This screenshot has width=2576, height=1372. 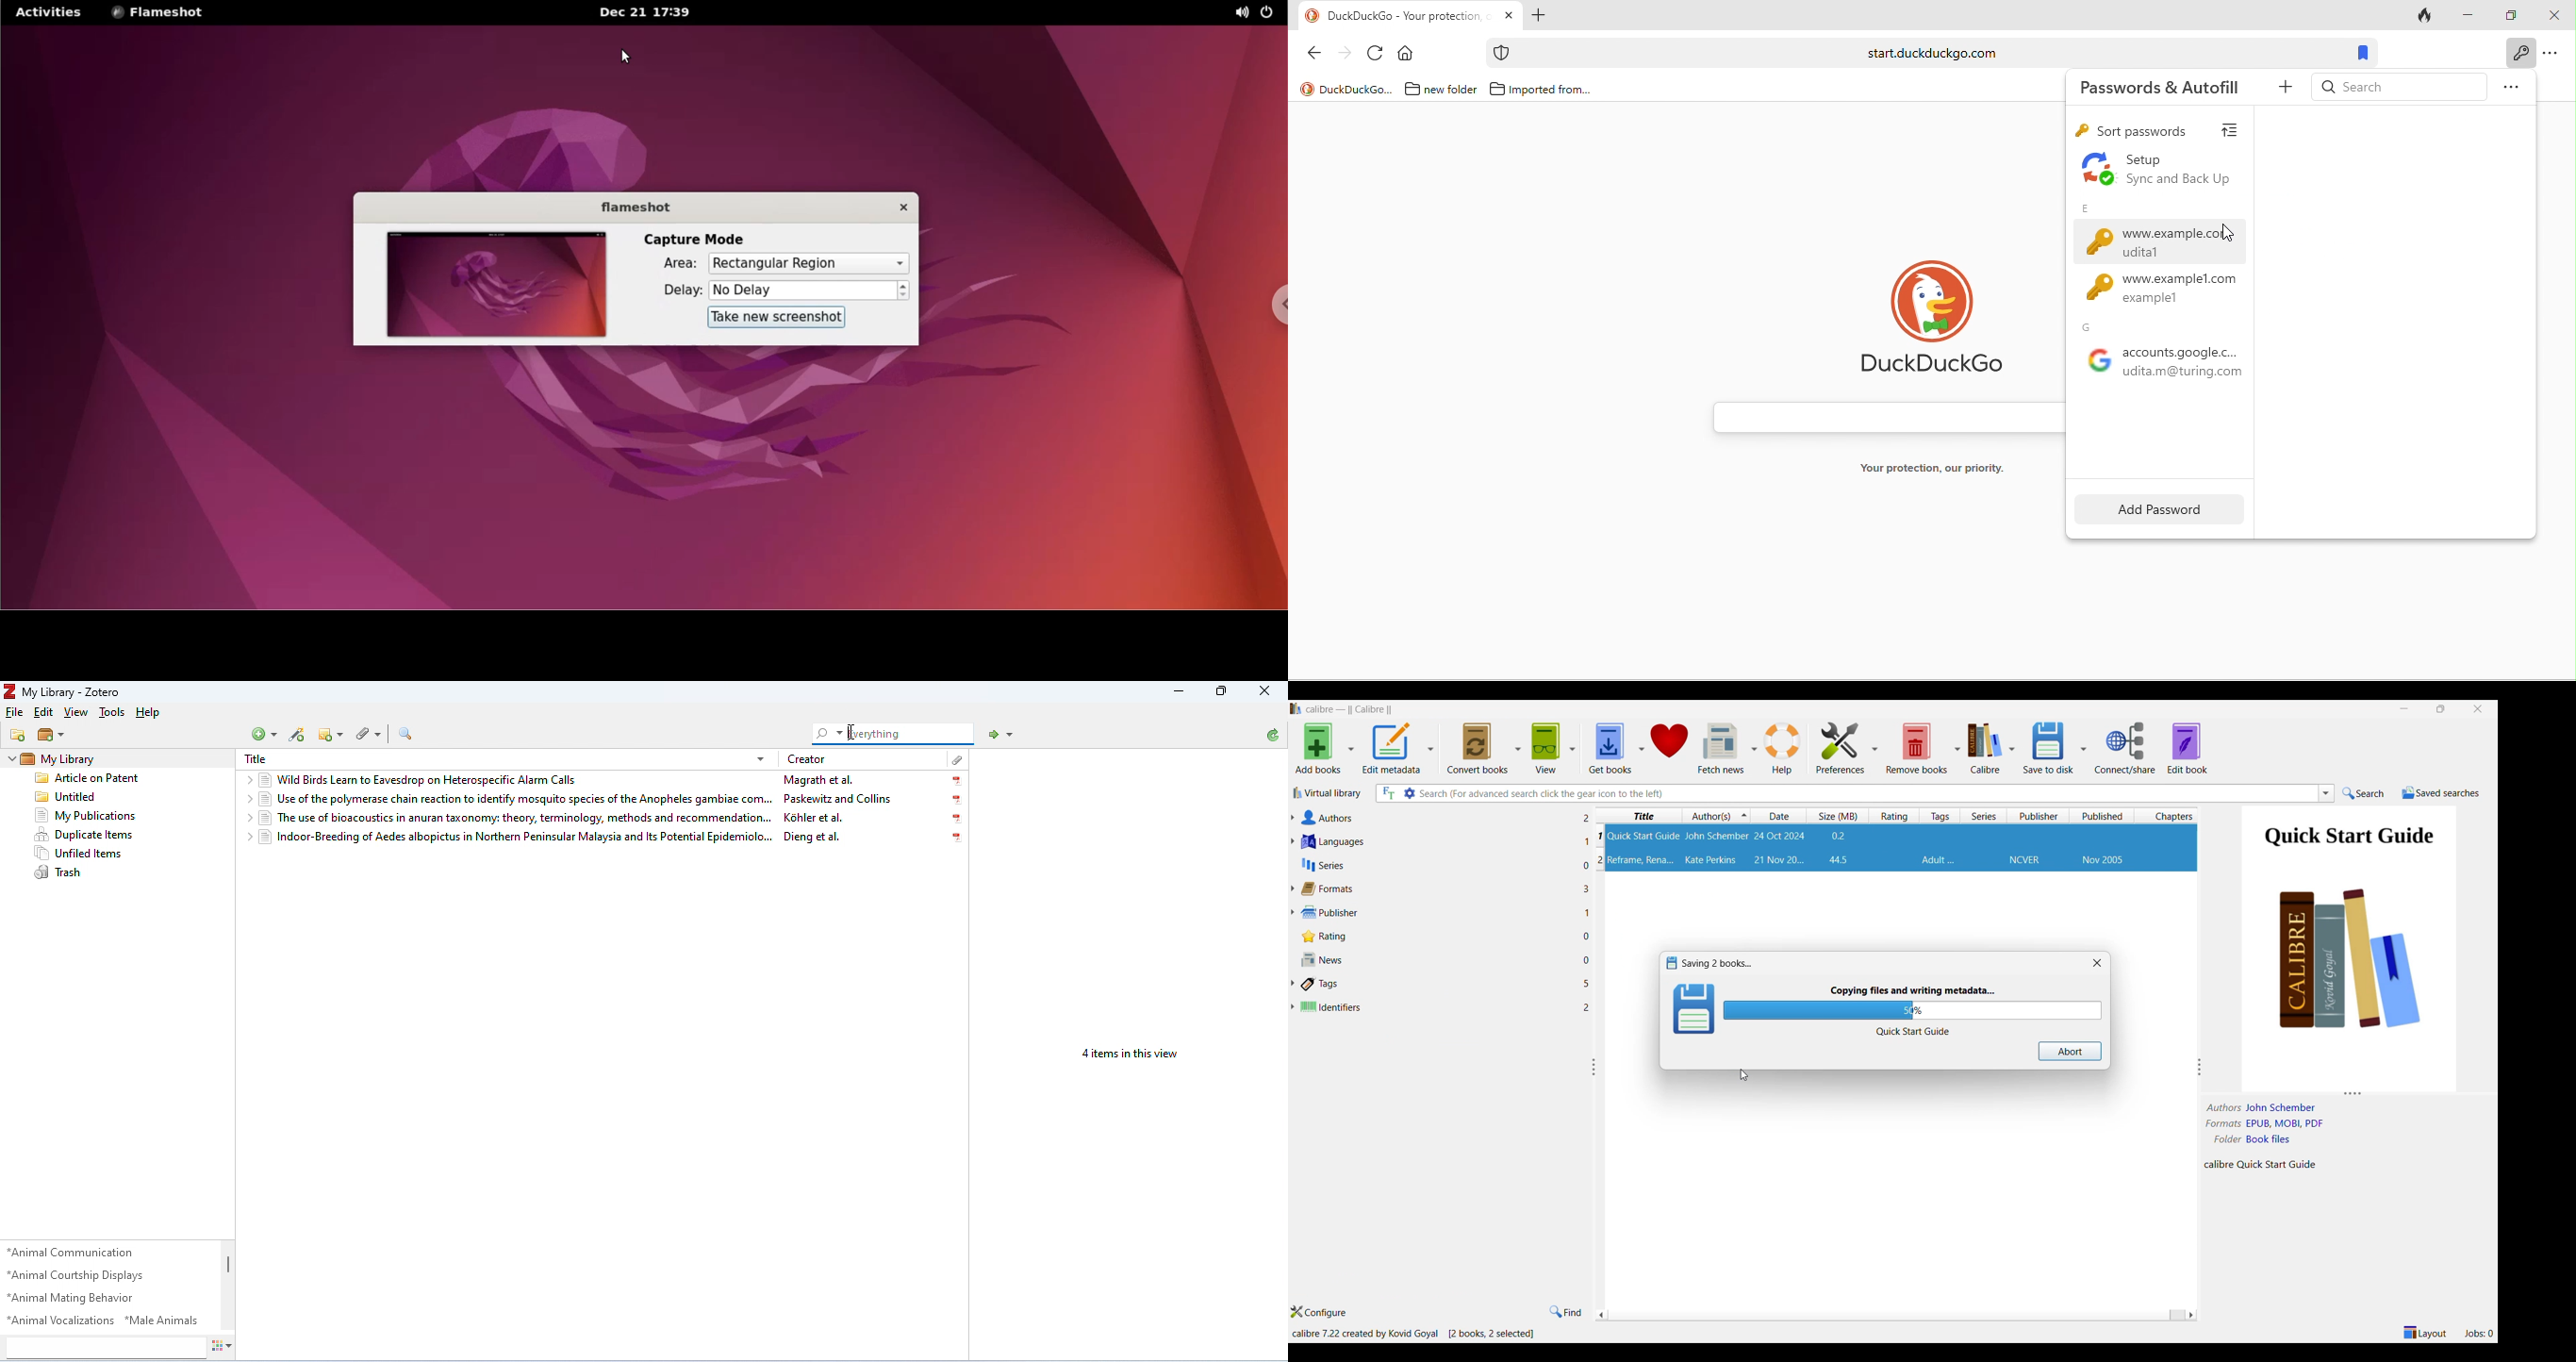 What do you see at coordinates (1913, 991) in the screenshot?
I see `Current action being performed` at bounding box center [1913, 991].